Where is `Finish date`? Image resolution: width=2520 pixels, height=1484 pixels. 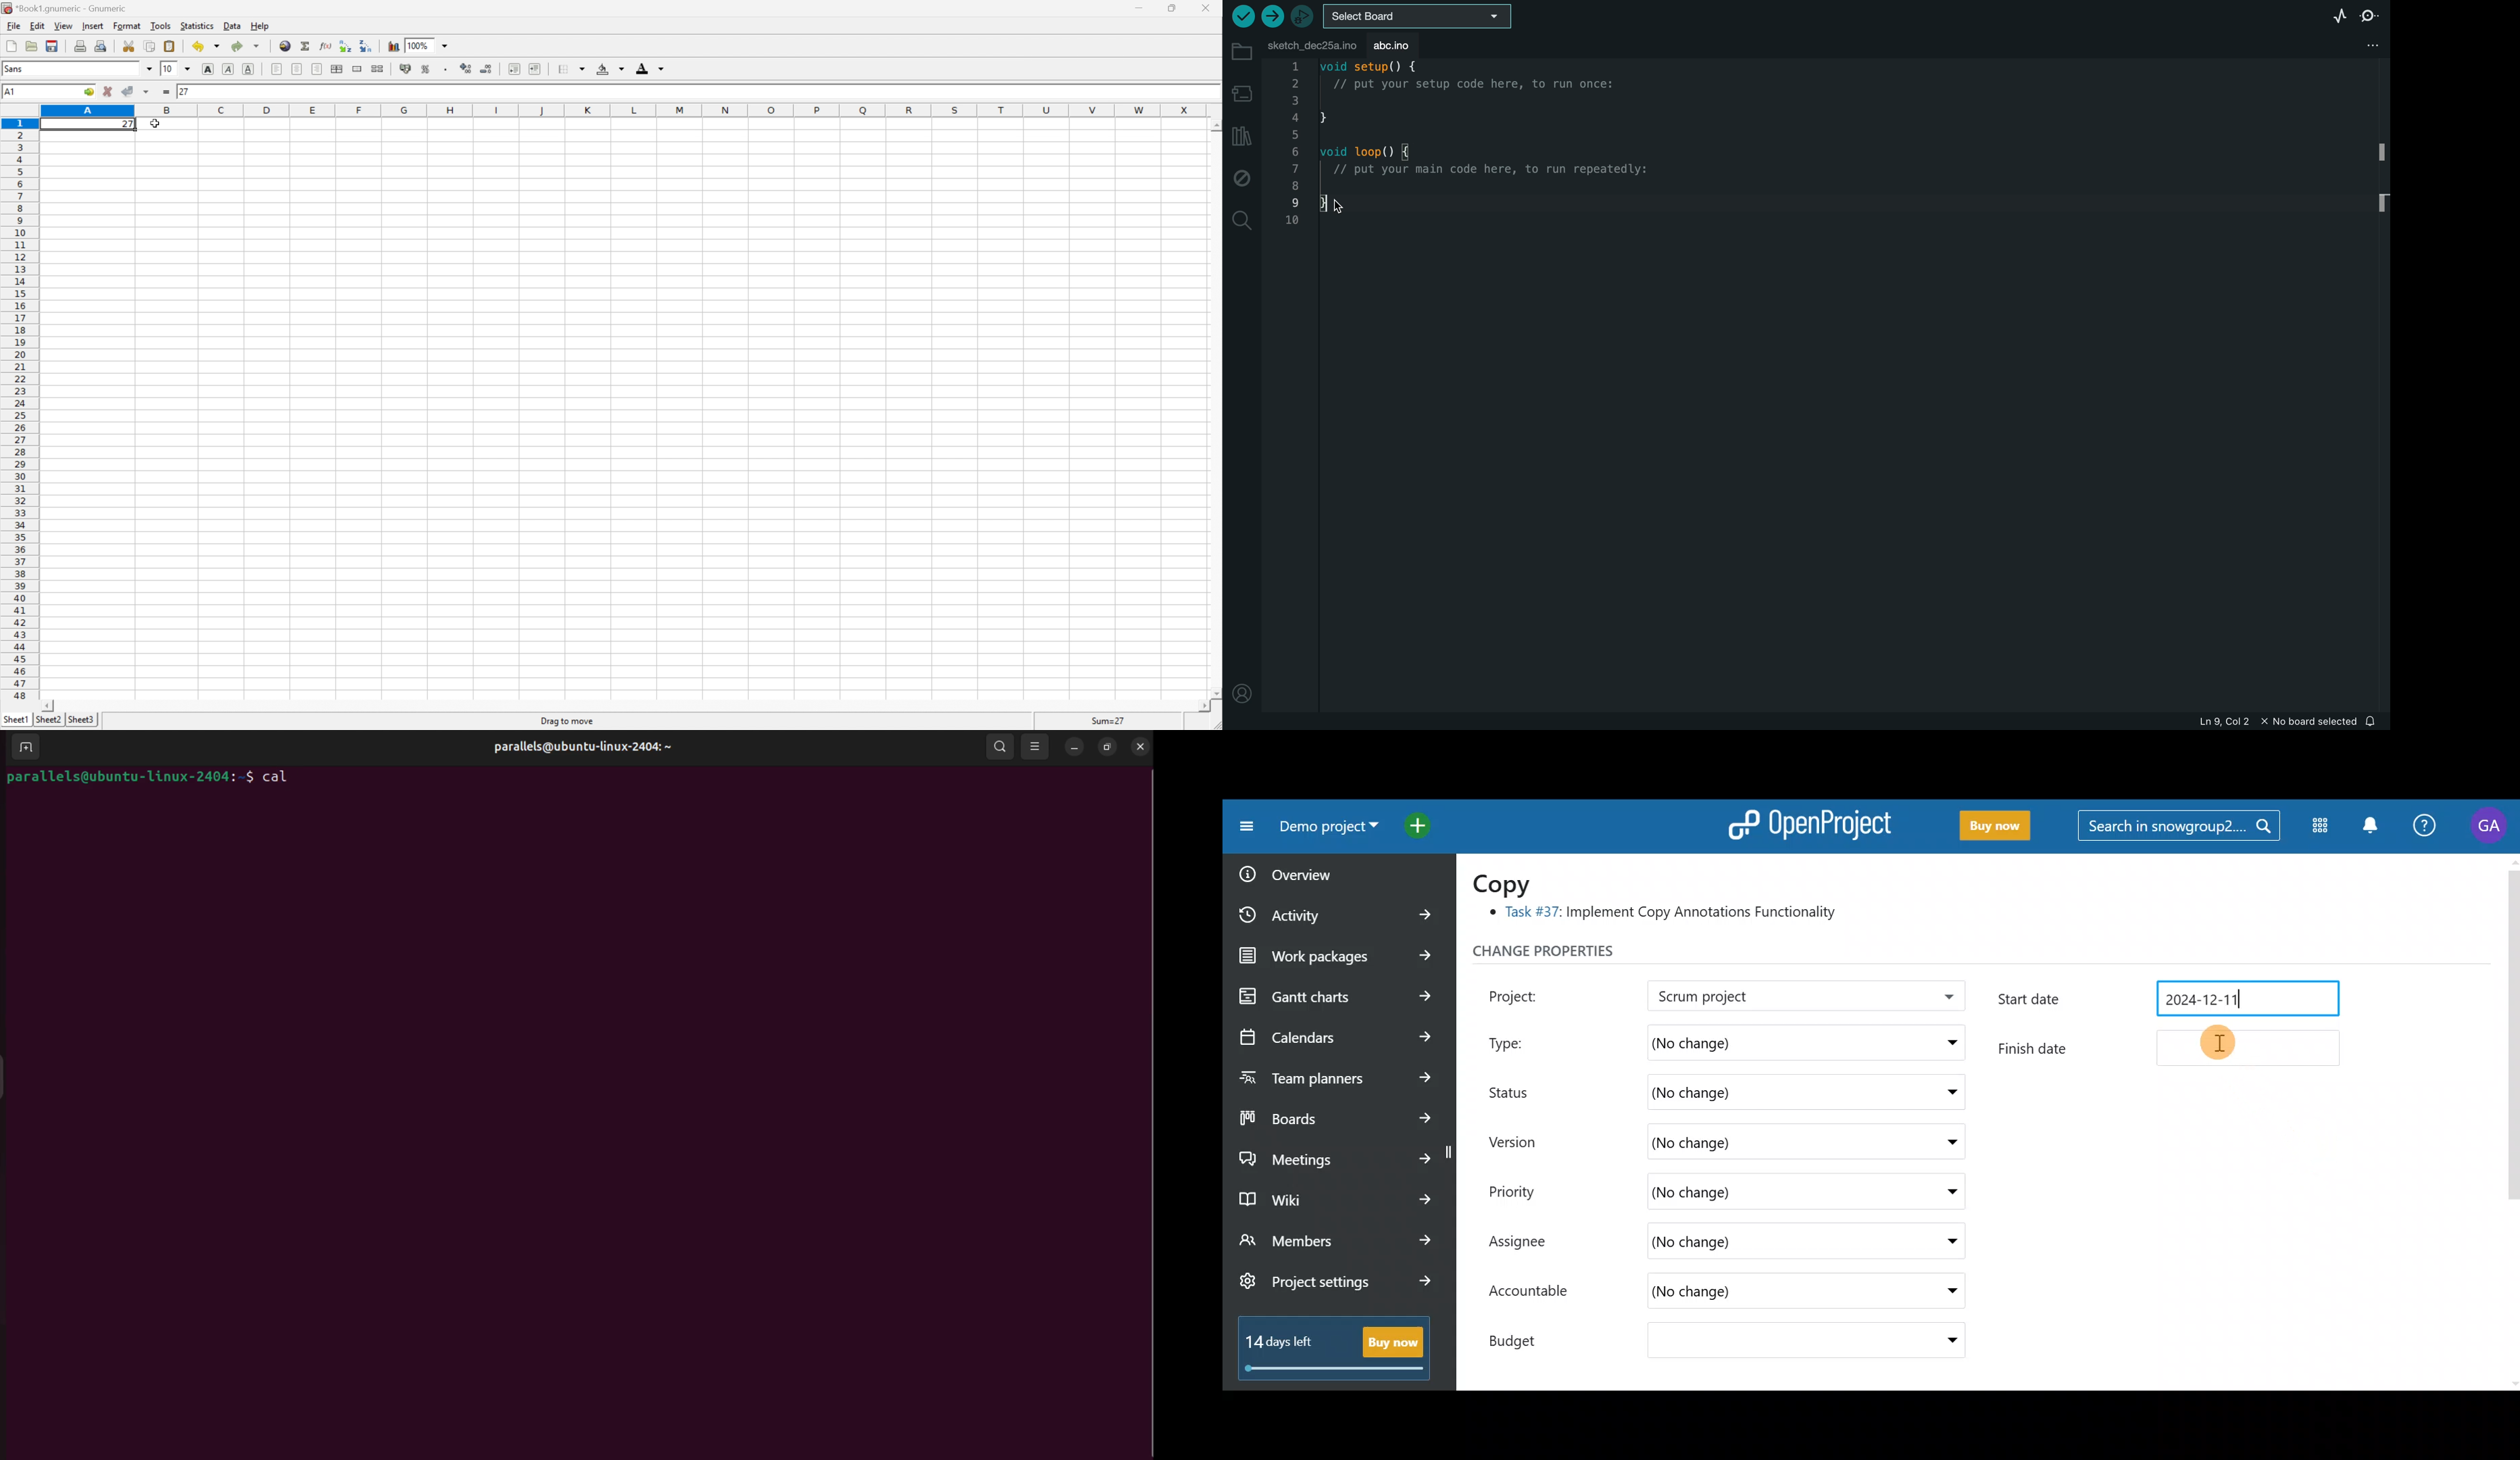 Finish date is located at coordinates (2170, 1048).